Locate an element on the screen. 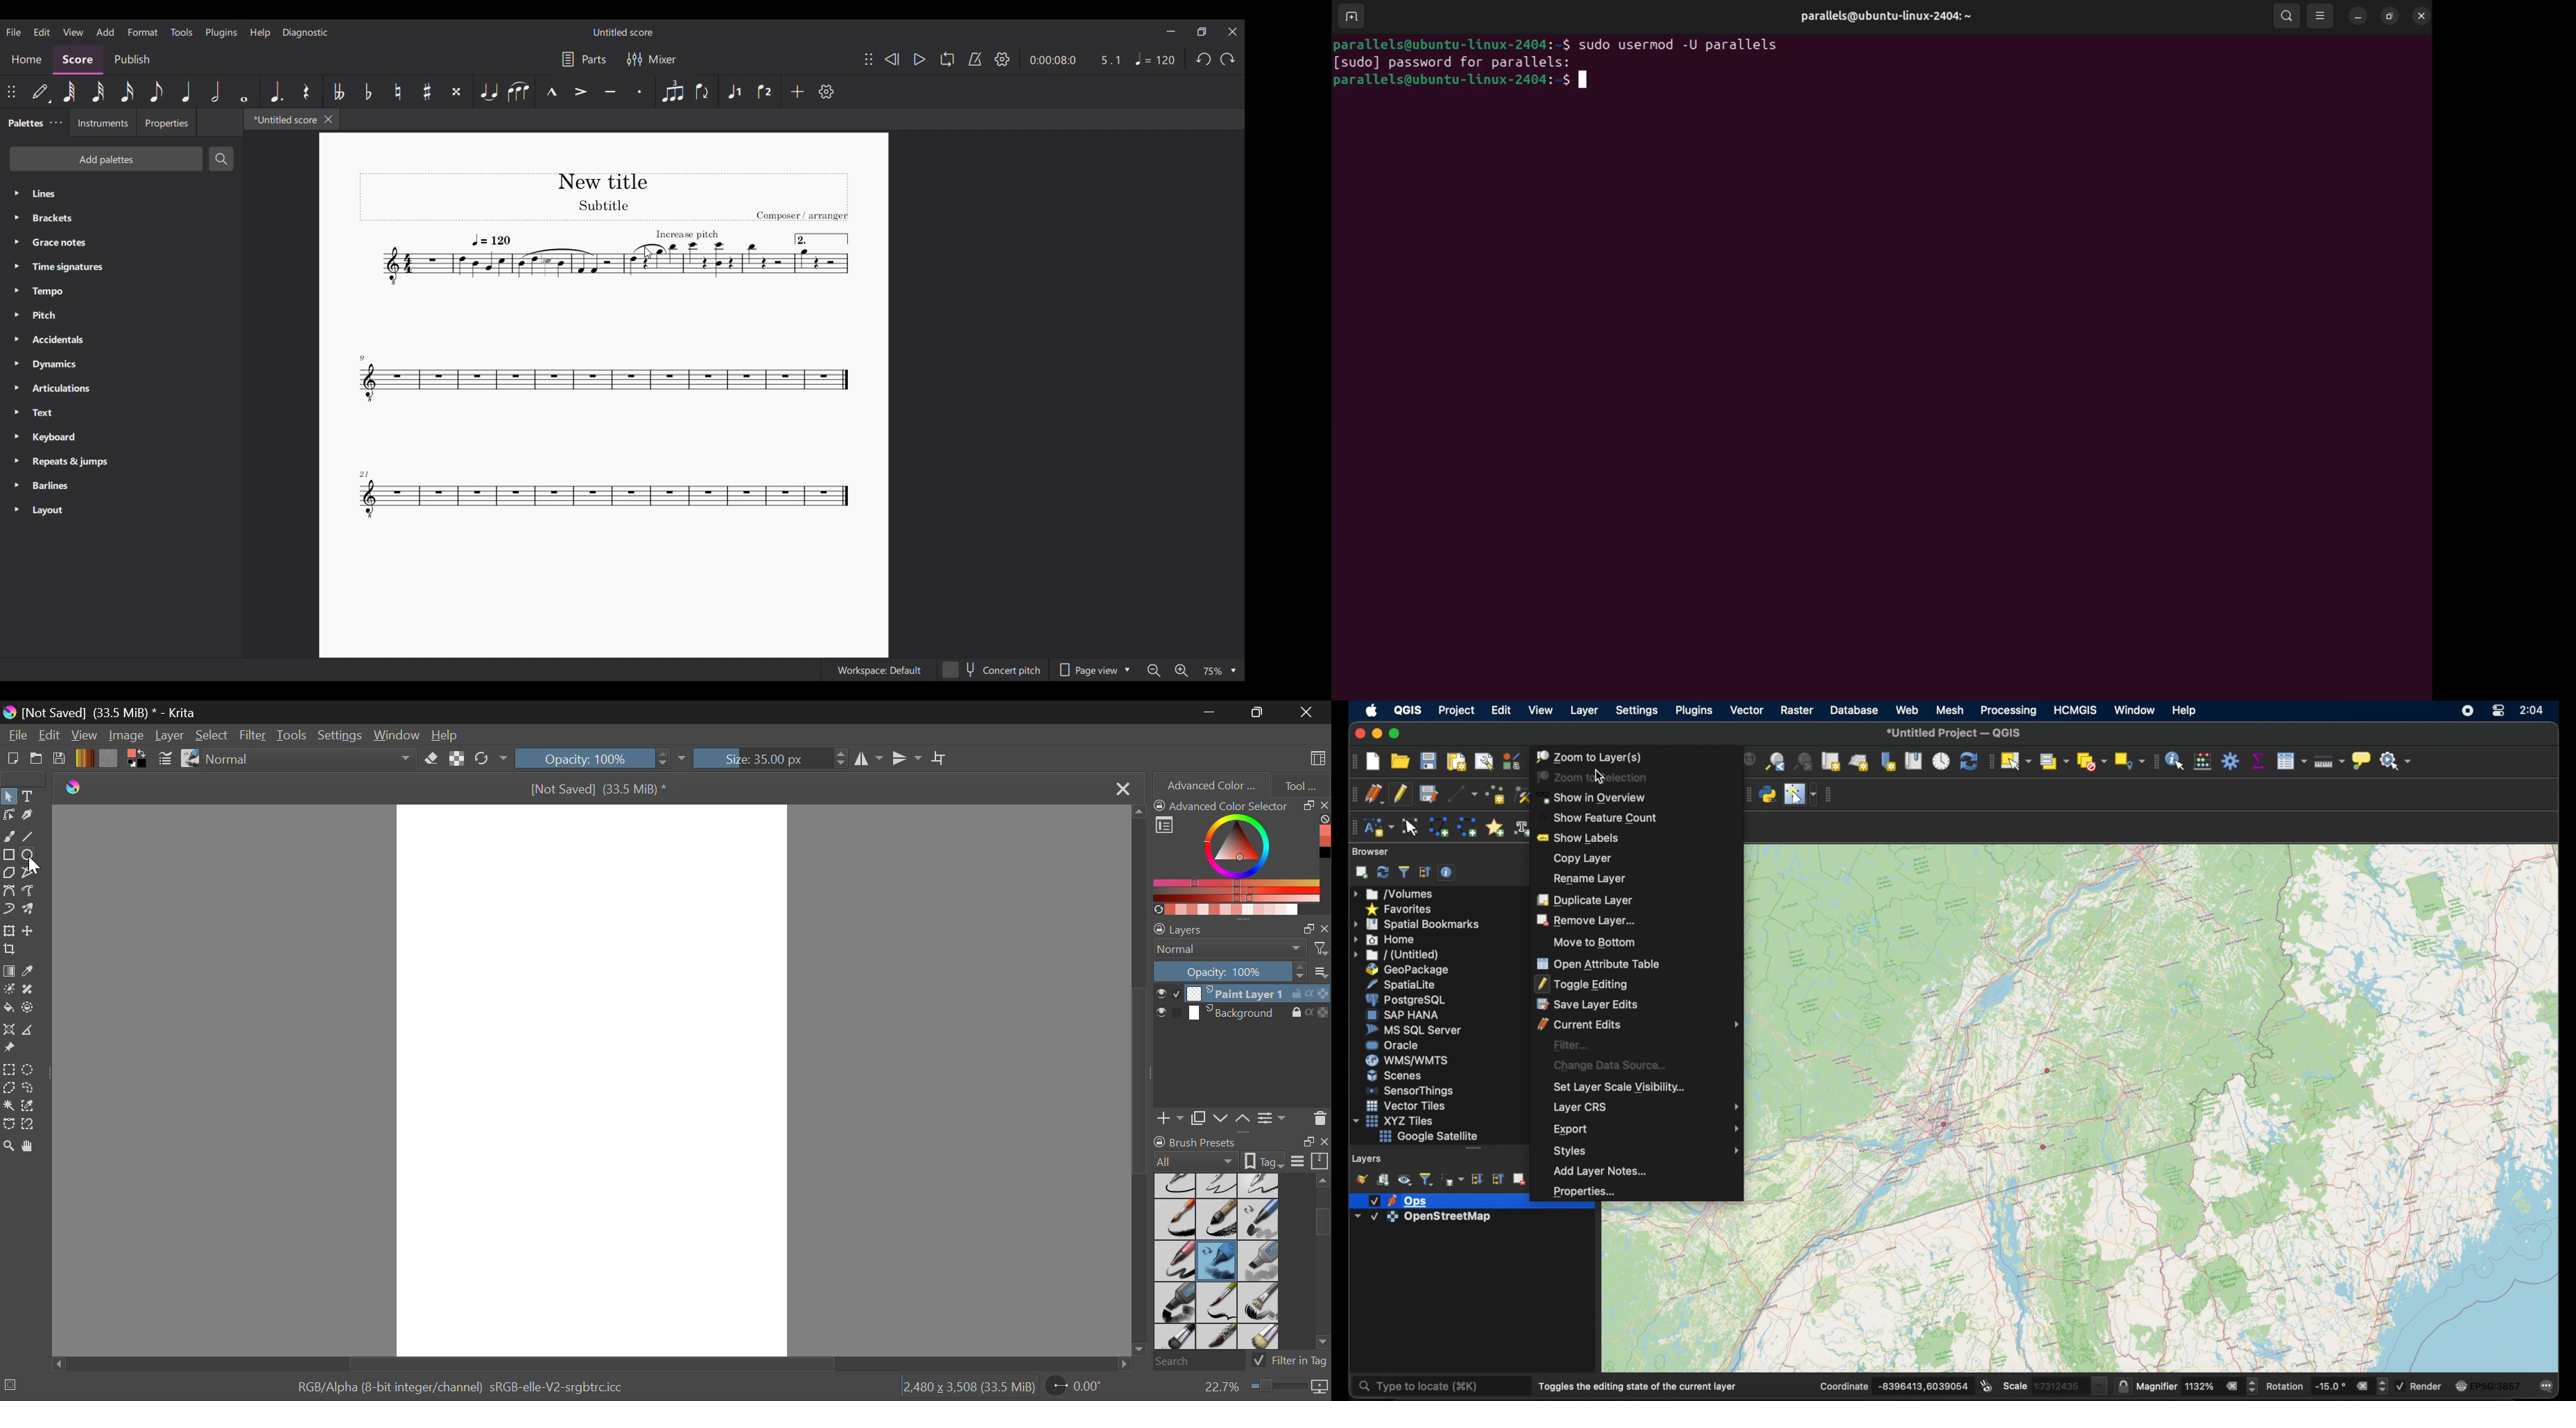 This screenshot has width=2576, height=1428. Marker Dry is located at coordinates (1218, 1261).